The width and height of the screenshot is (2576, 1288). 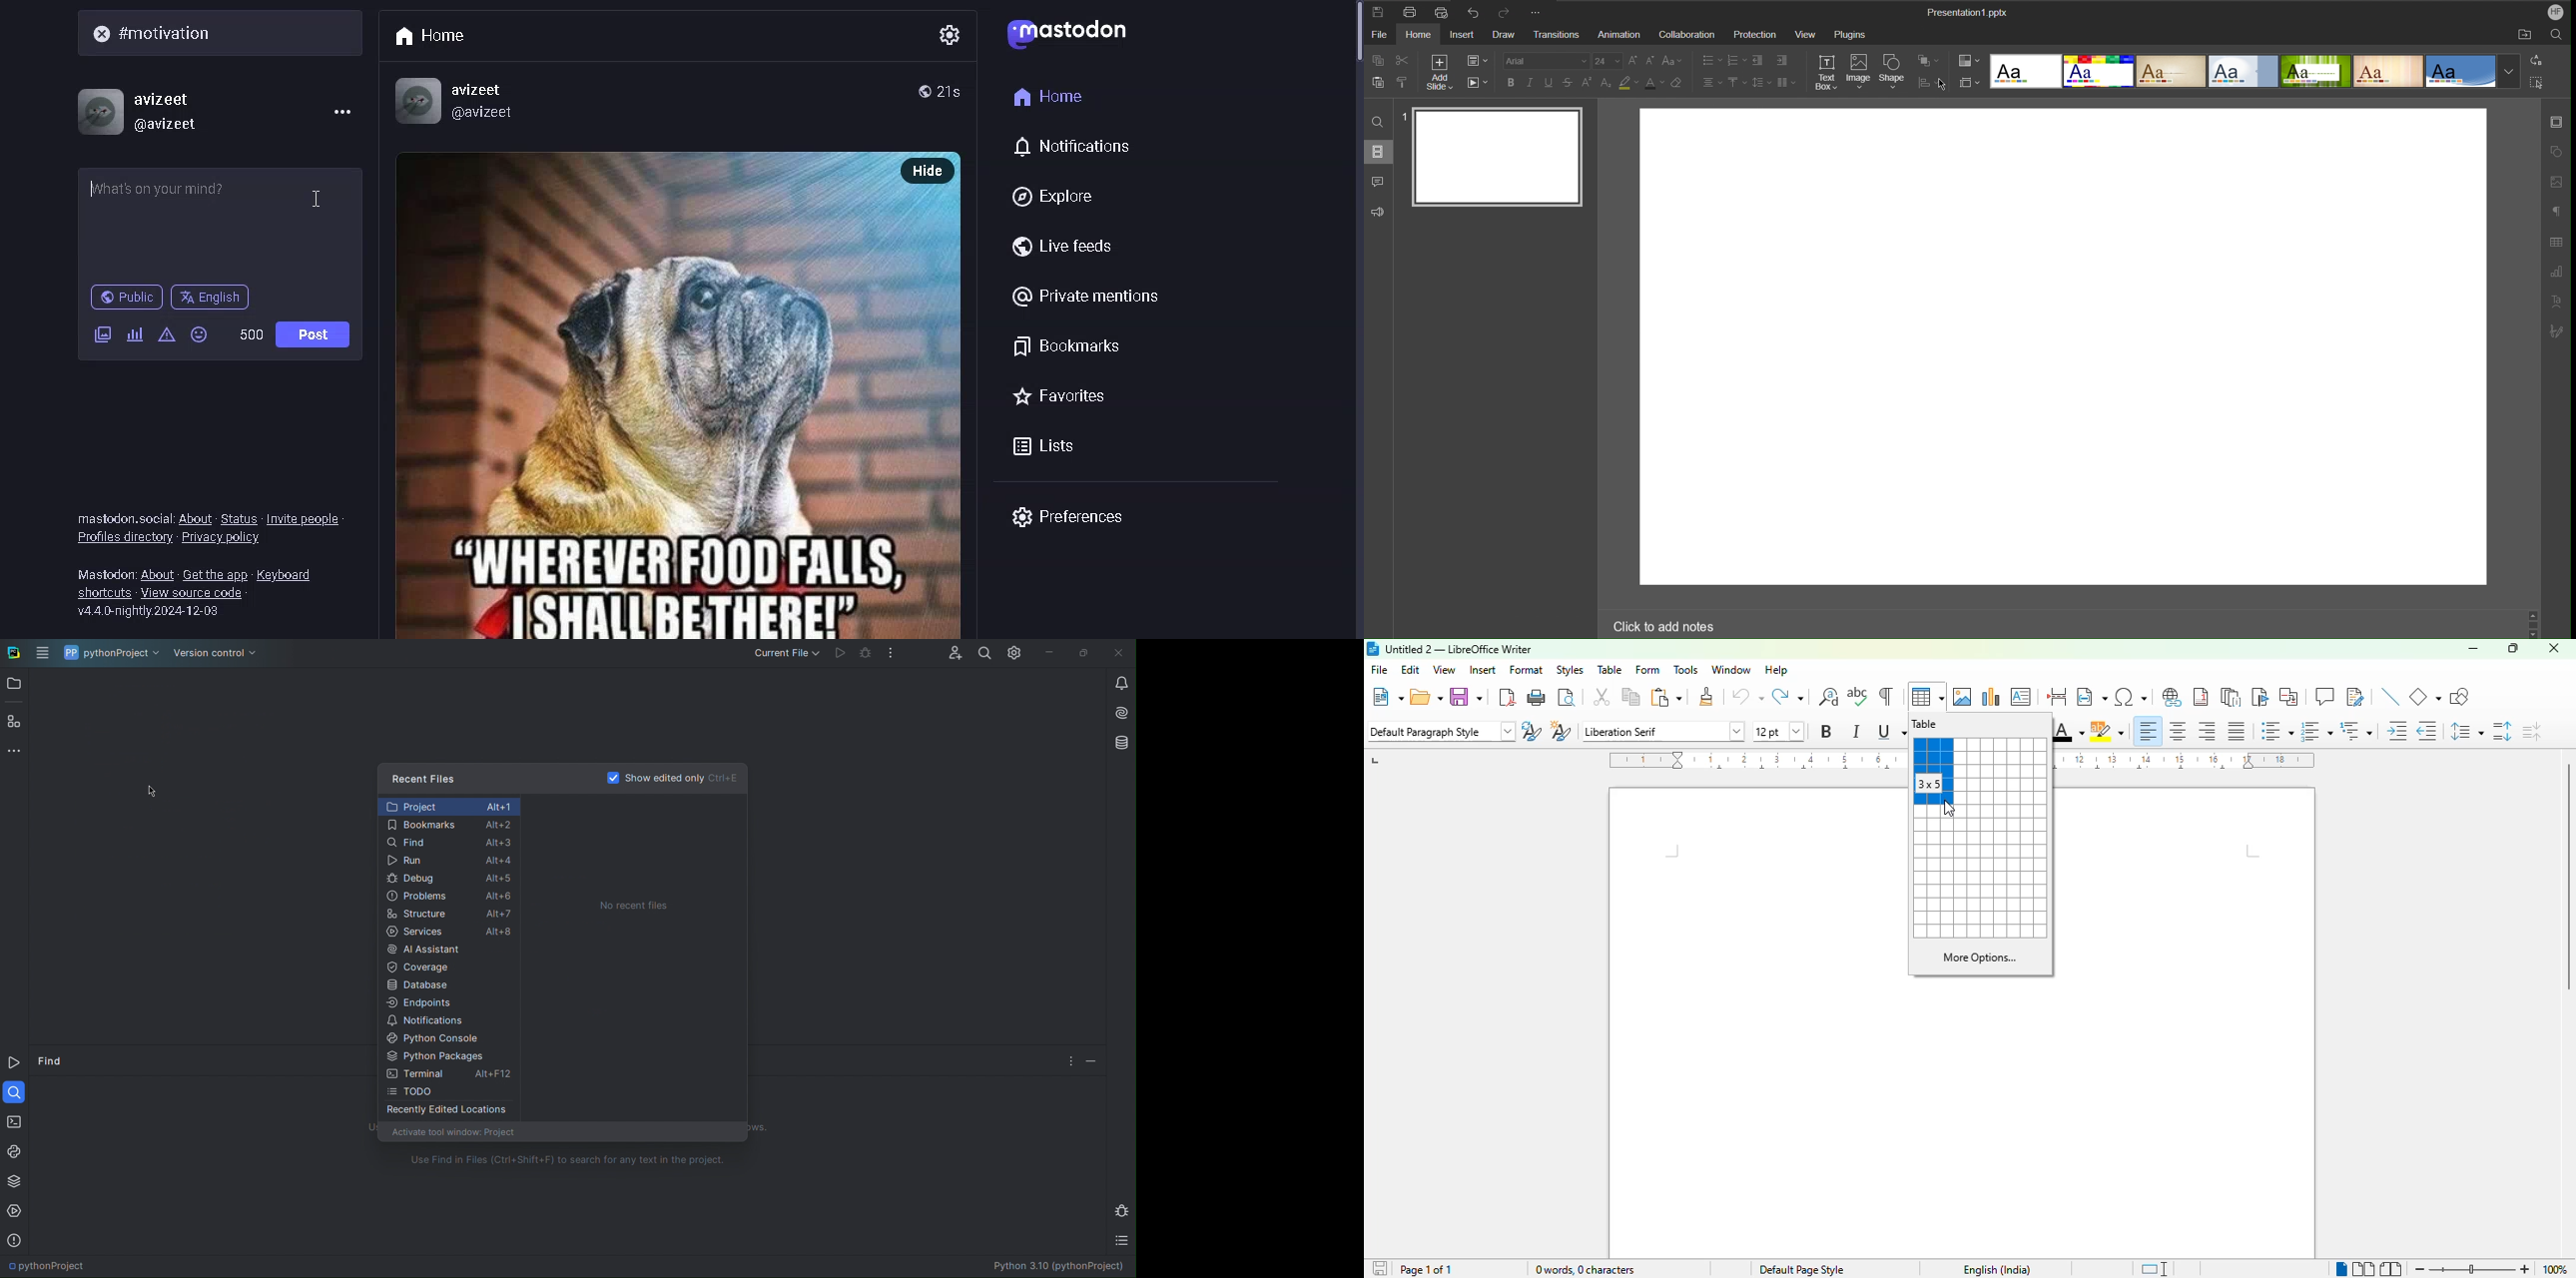 I want to click on Increase Indent, so click(x=1782, y=60).